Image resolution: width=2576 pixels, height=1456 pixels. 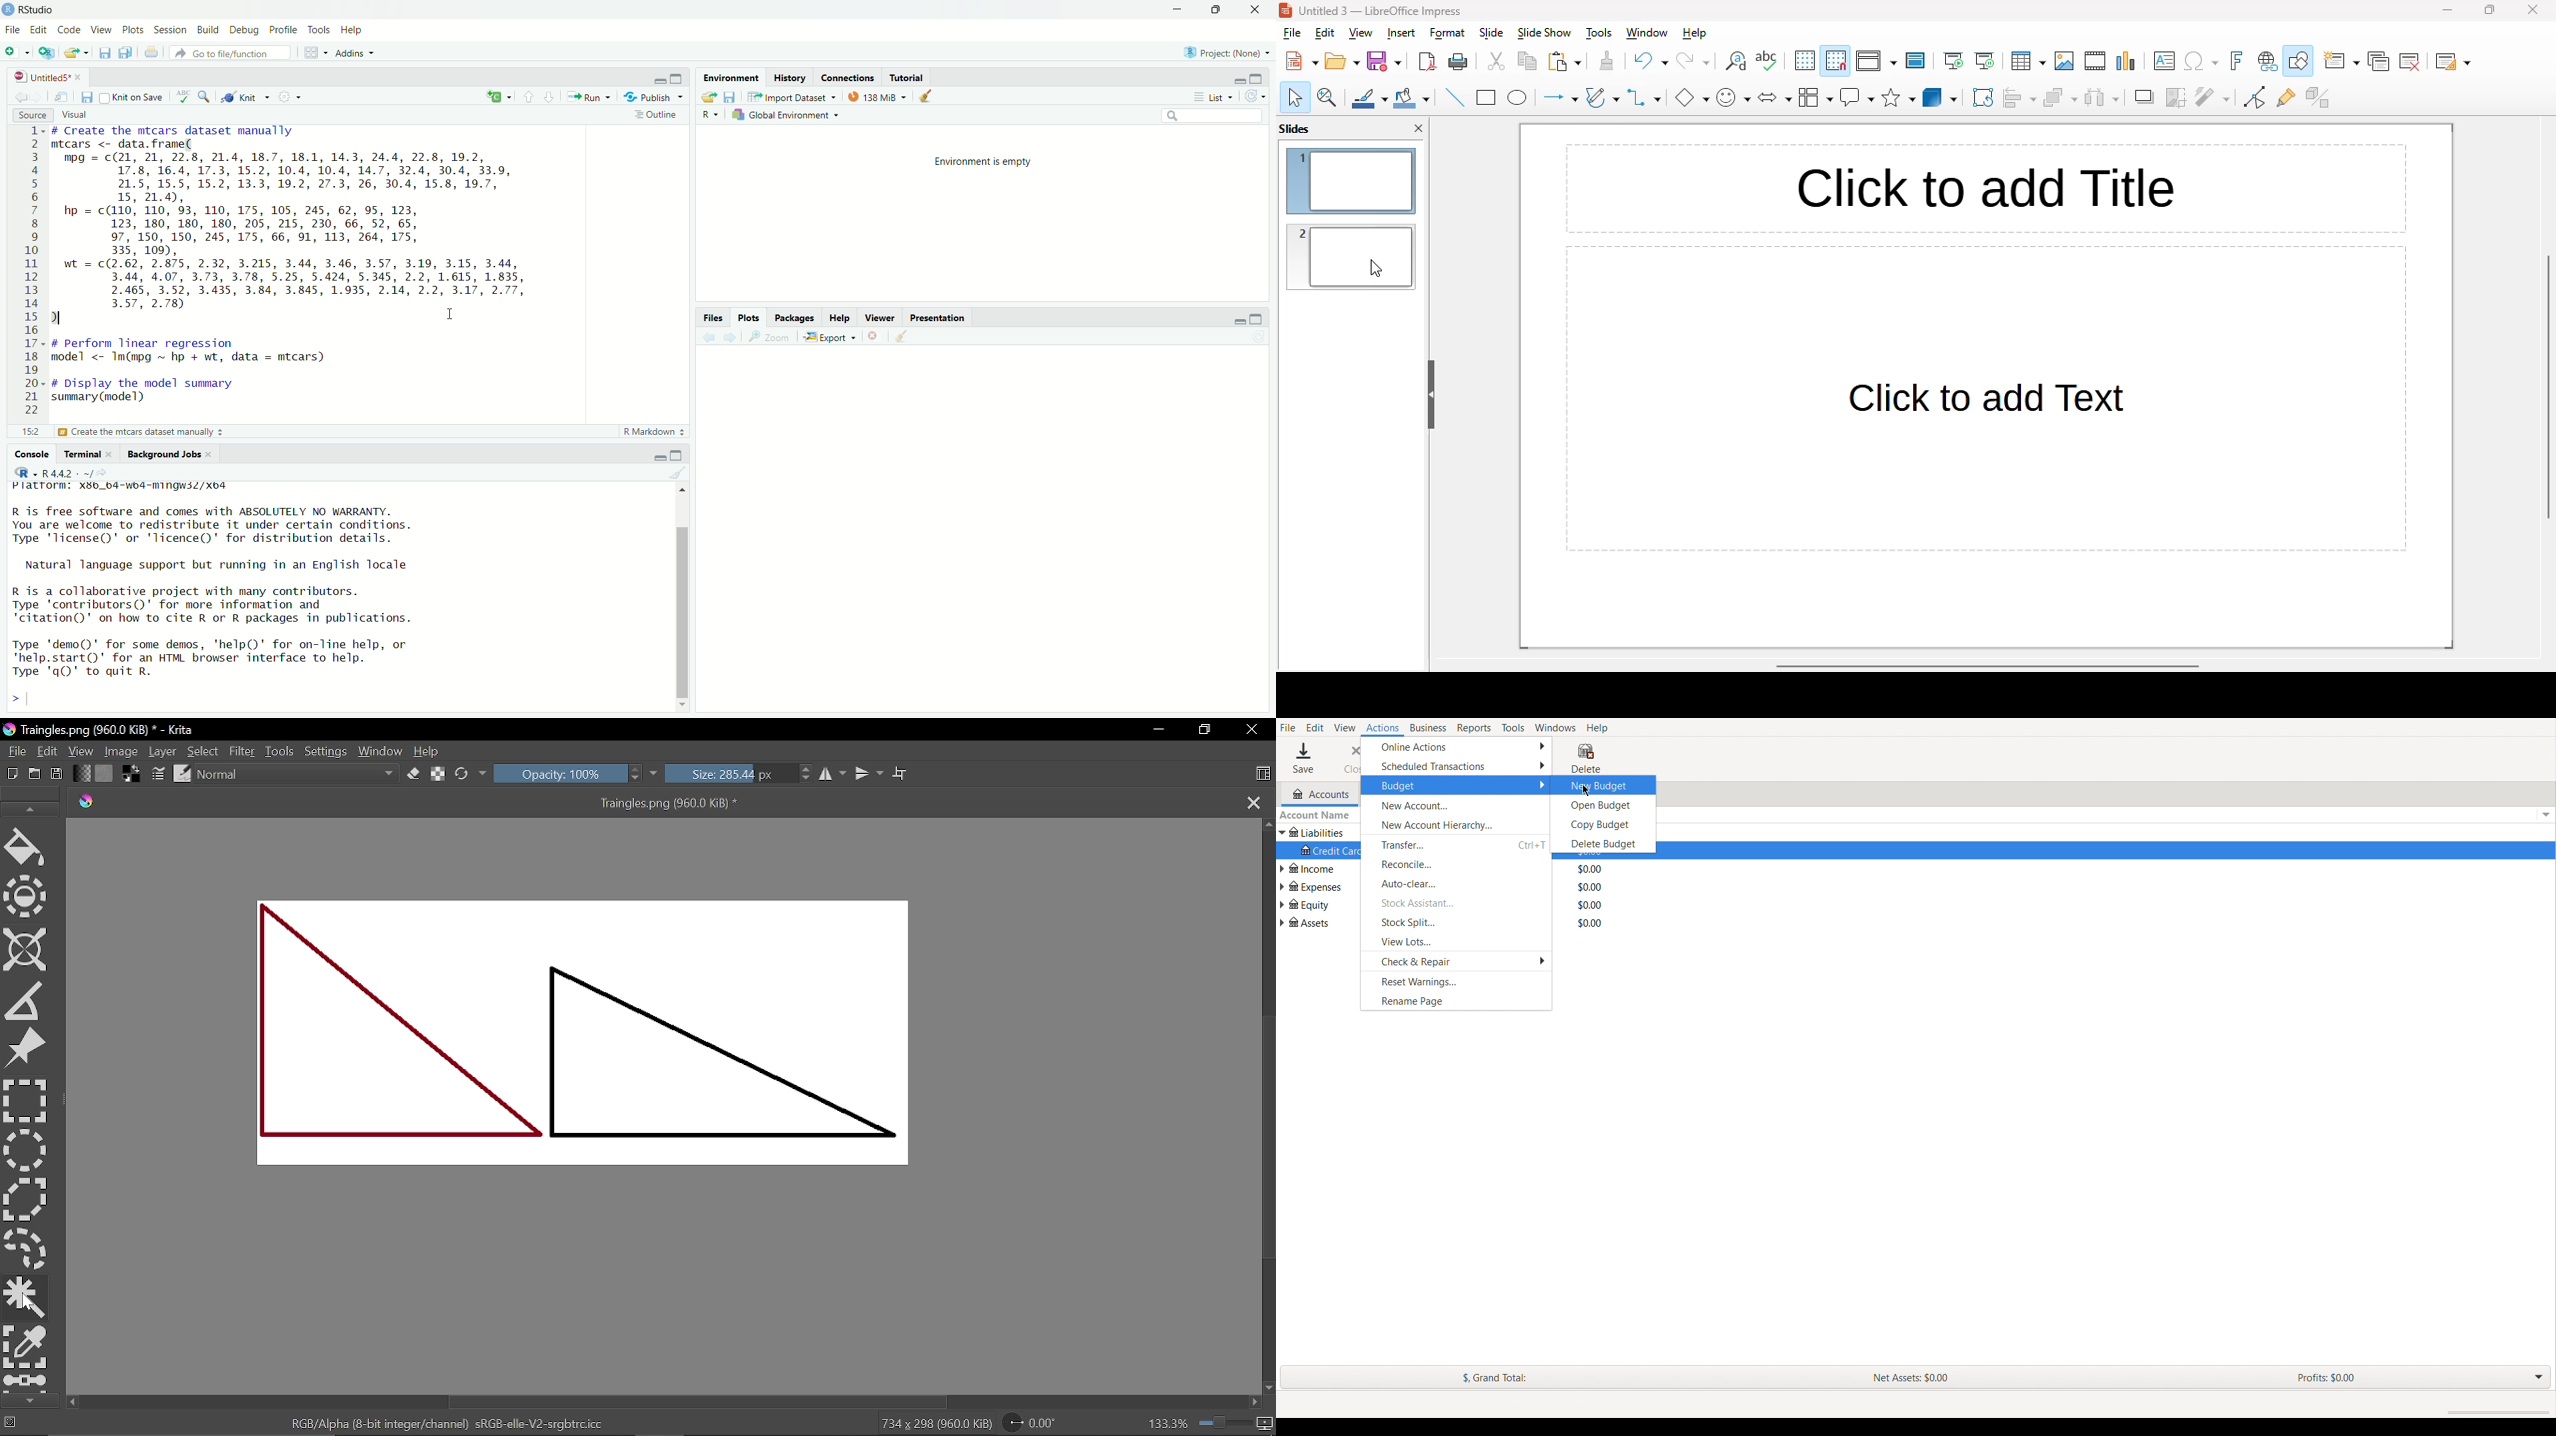 I want to click on print the current file, so click(x=152, y=53).